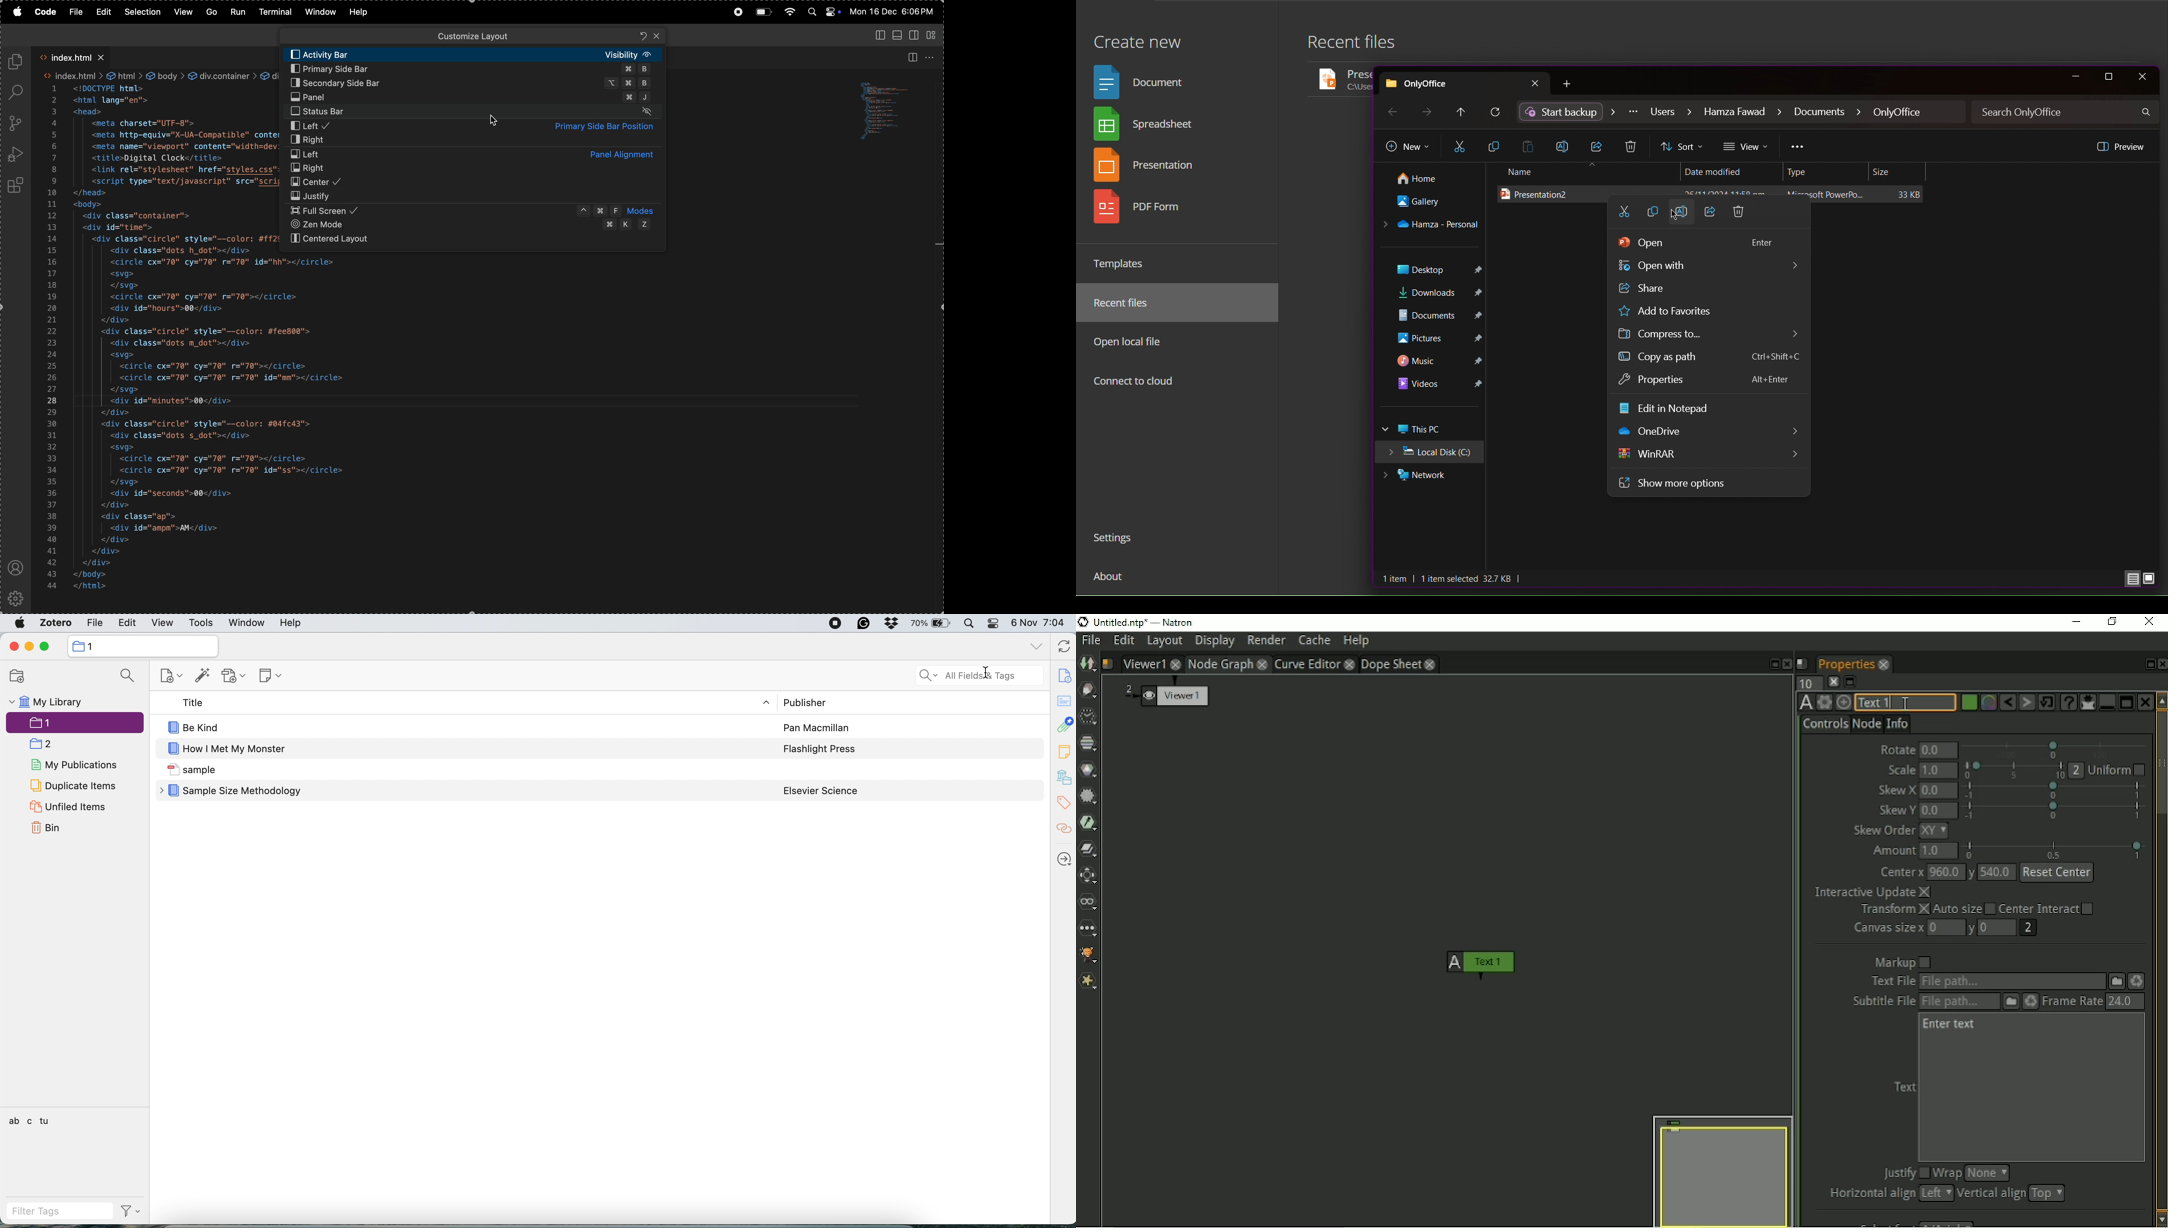 This screenshot has width=2184, height=1232. Describe the element at coordinates (933, 57) in the screenshot. I see `option` at that location.